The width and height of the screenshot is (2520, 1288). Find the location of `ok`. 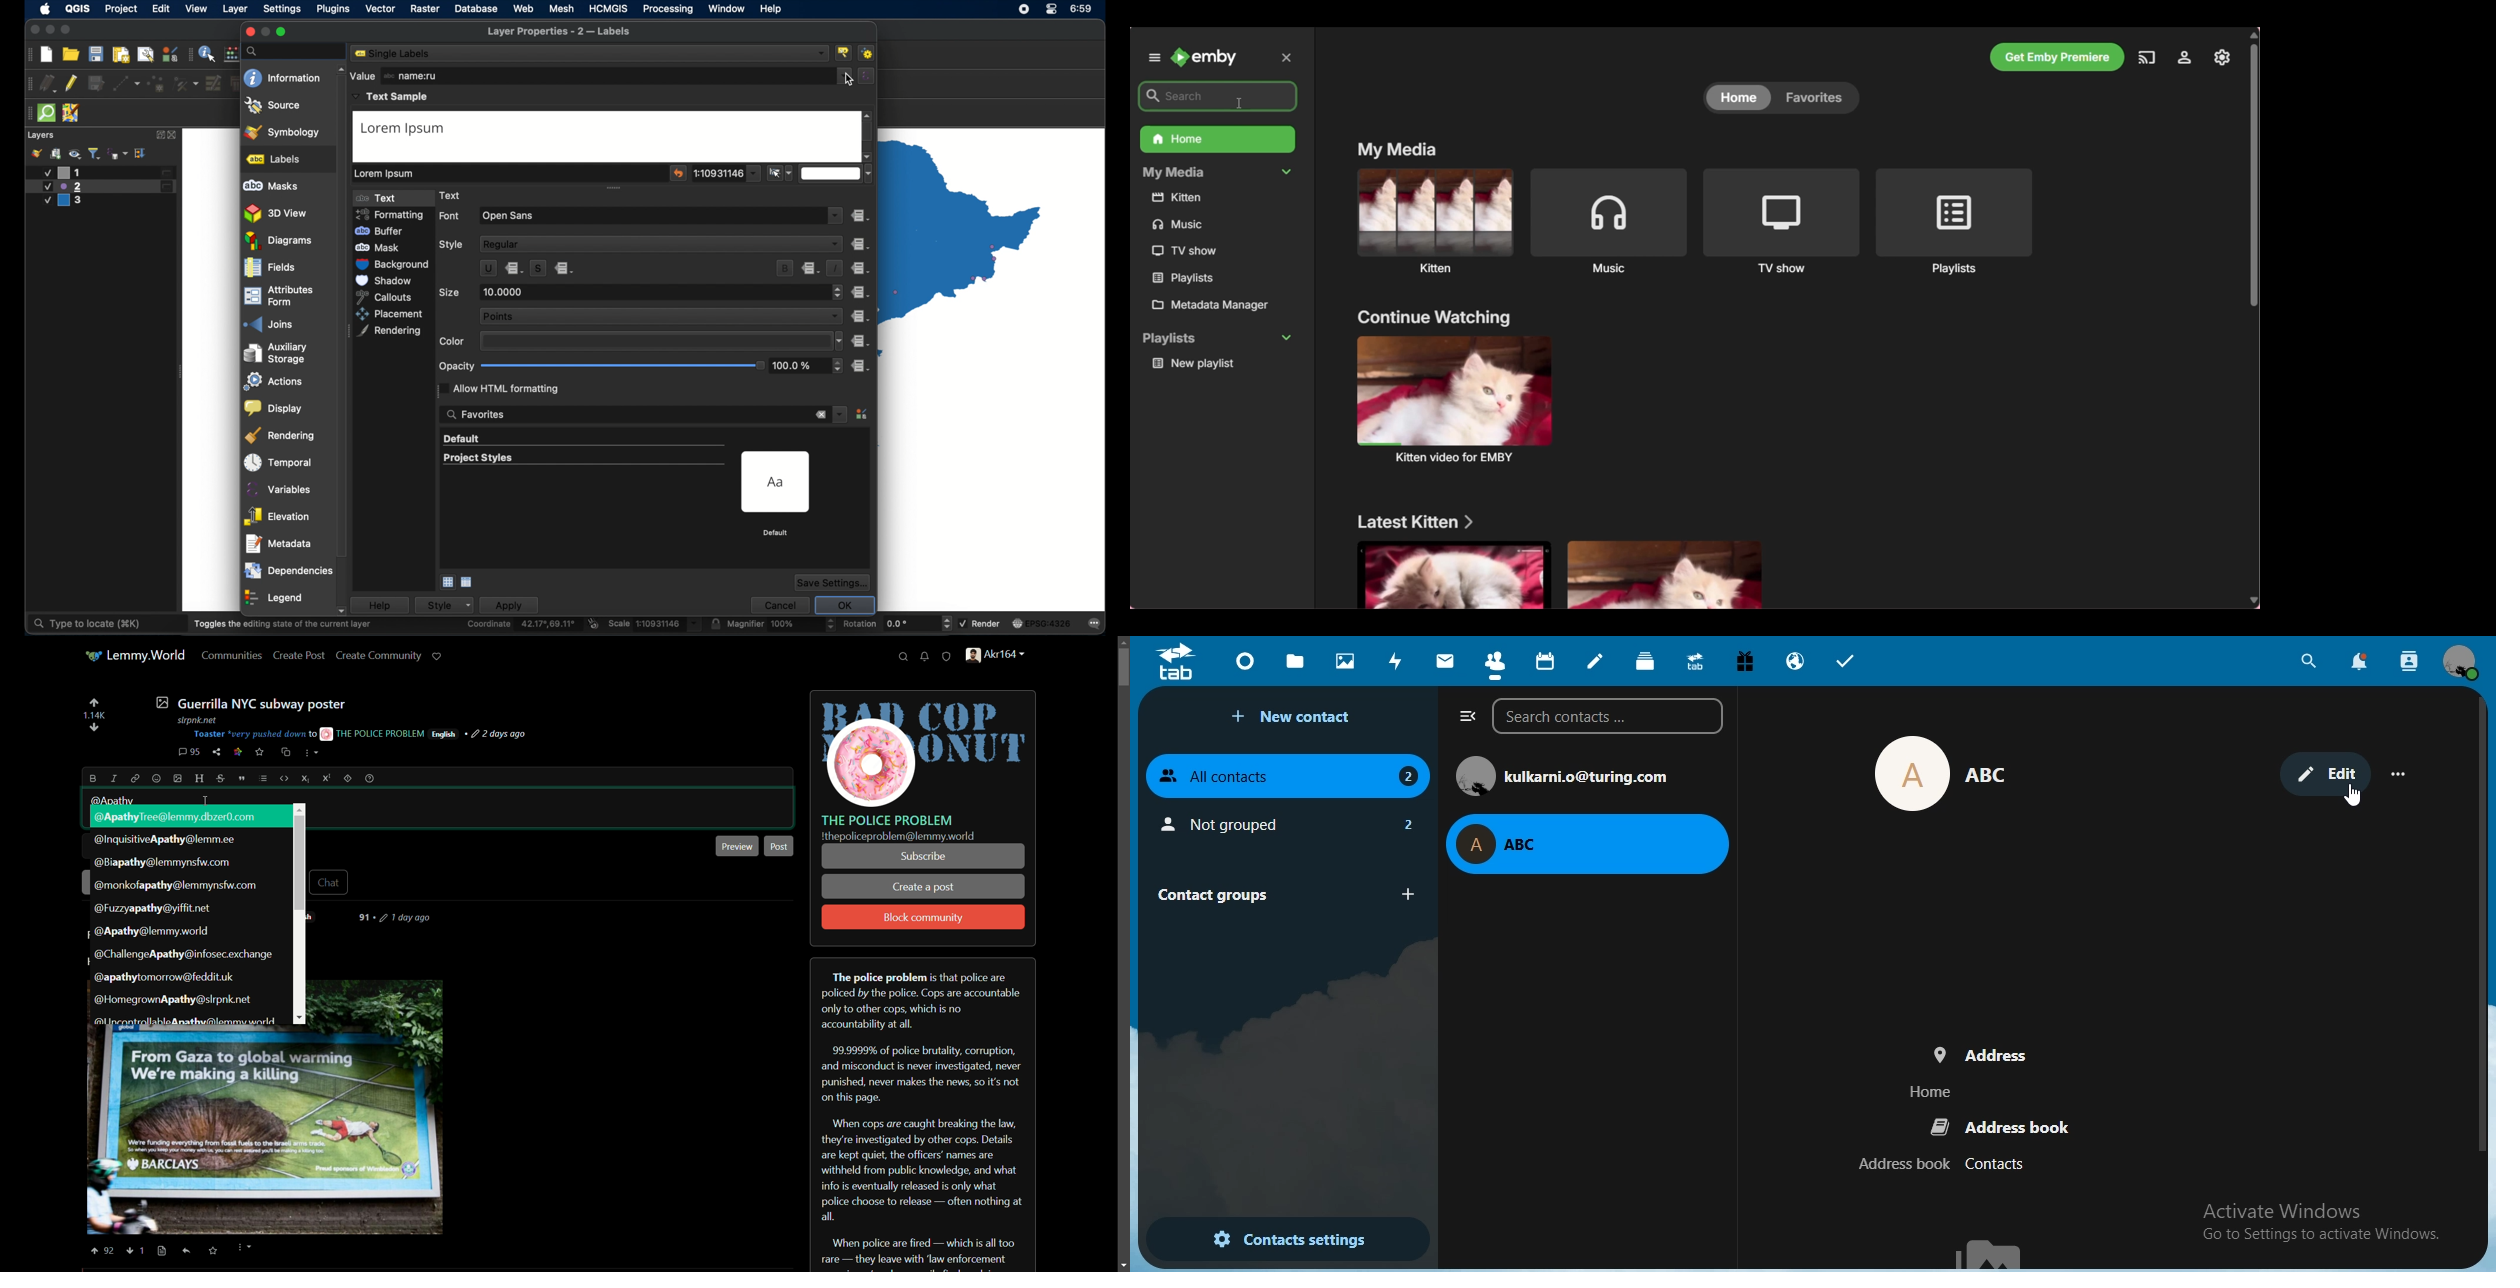

ok is located at coordinates (845, 602).